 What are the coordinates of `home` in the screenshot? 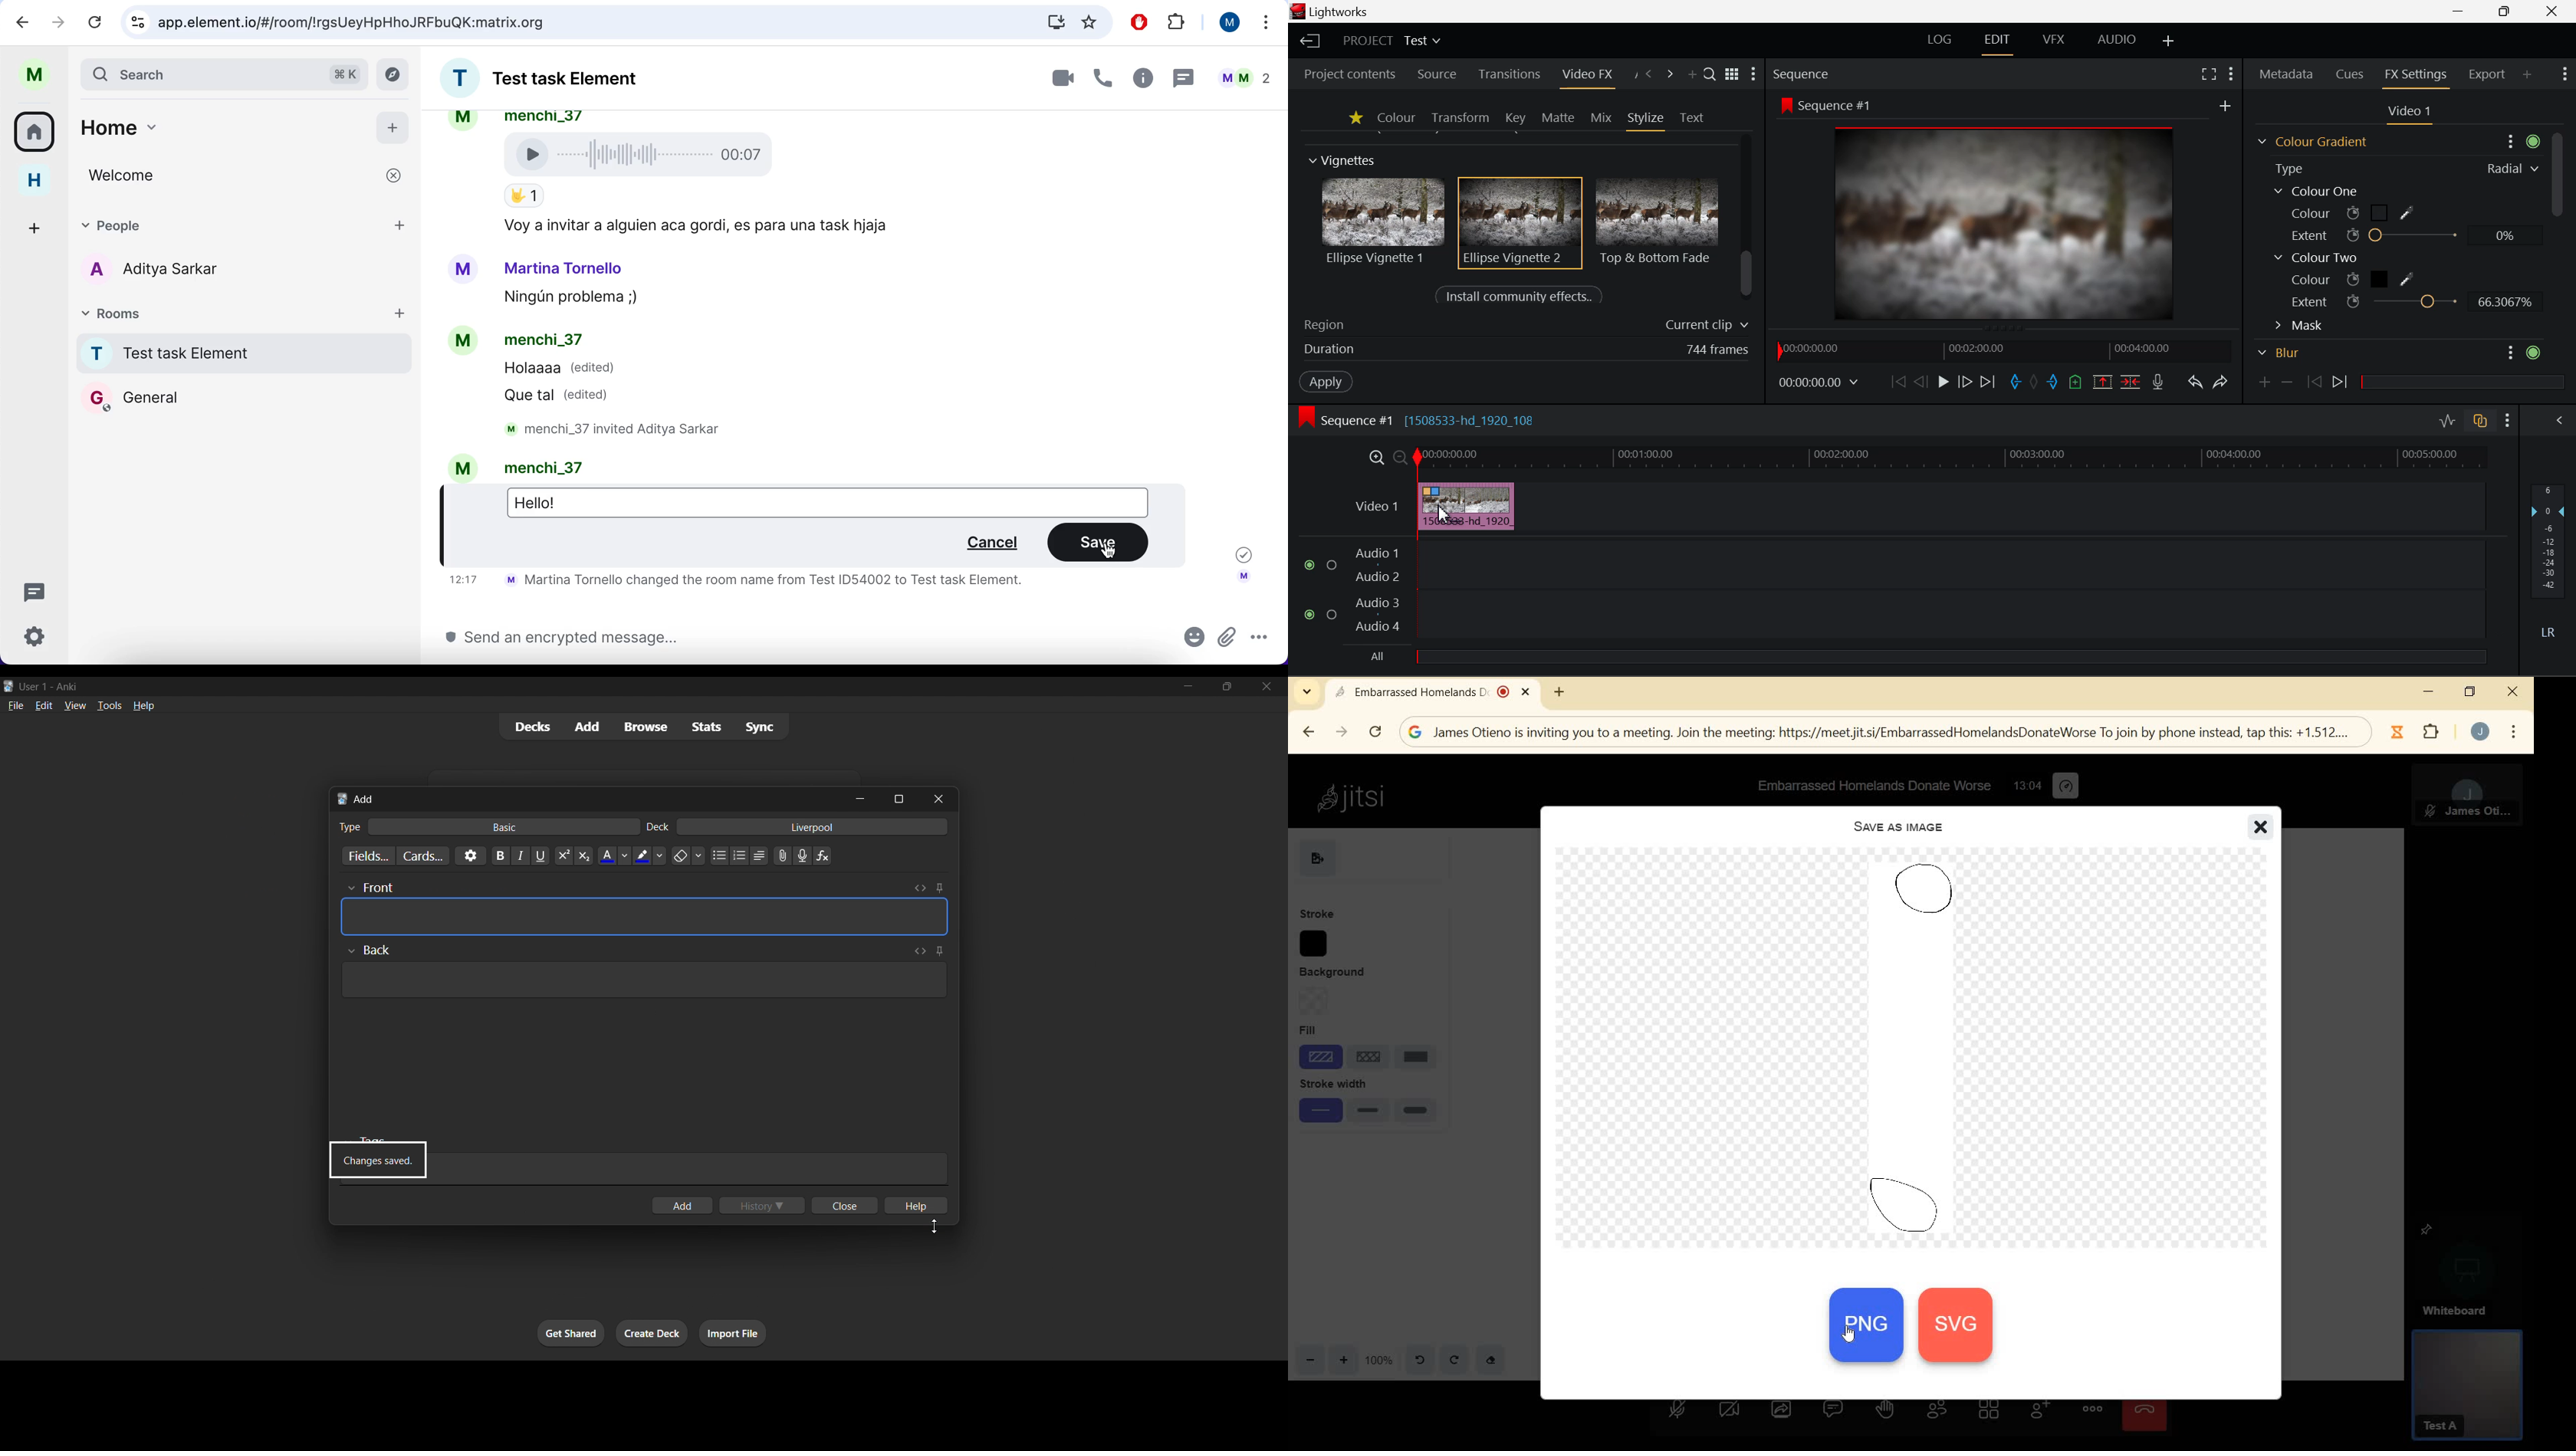 It's located at (215, 124).